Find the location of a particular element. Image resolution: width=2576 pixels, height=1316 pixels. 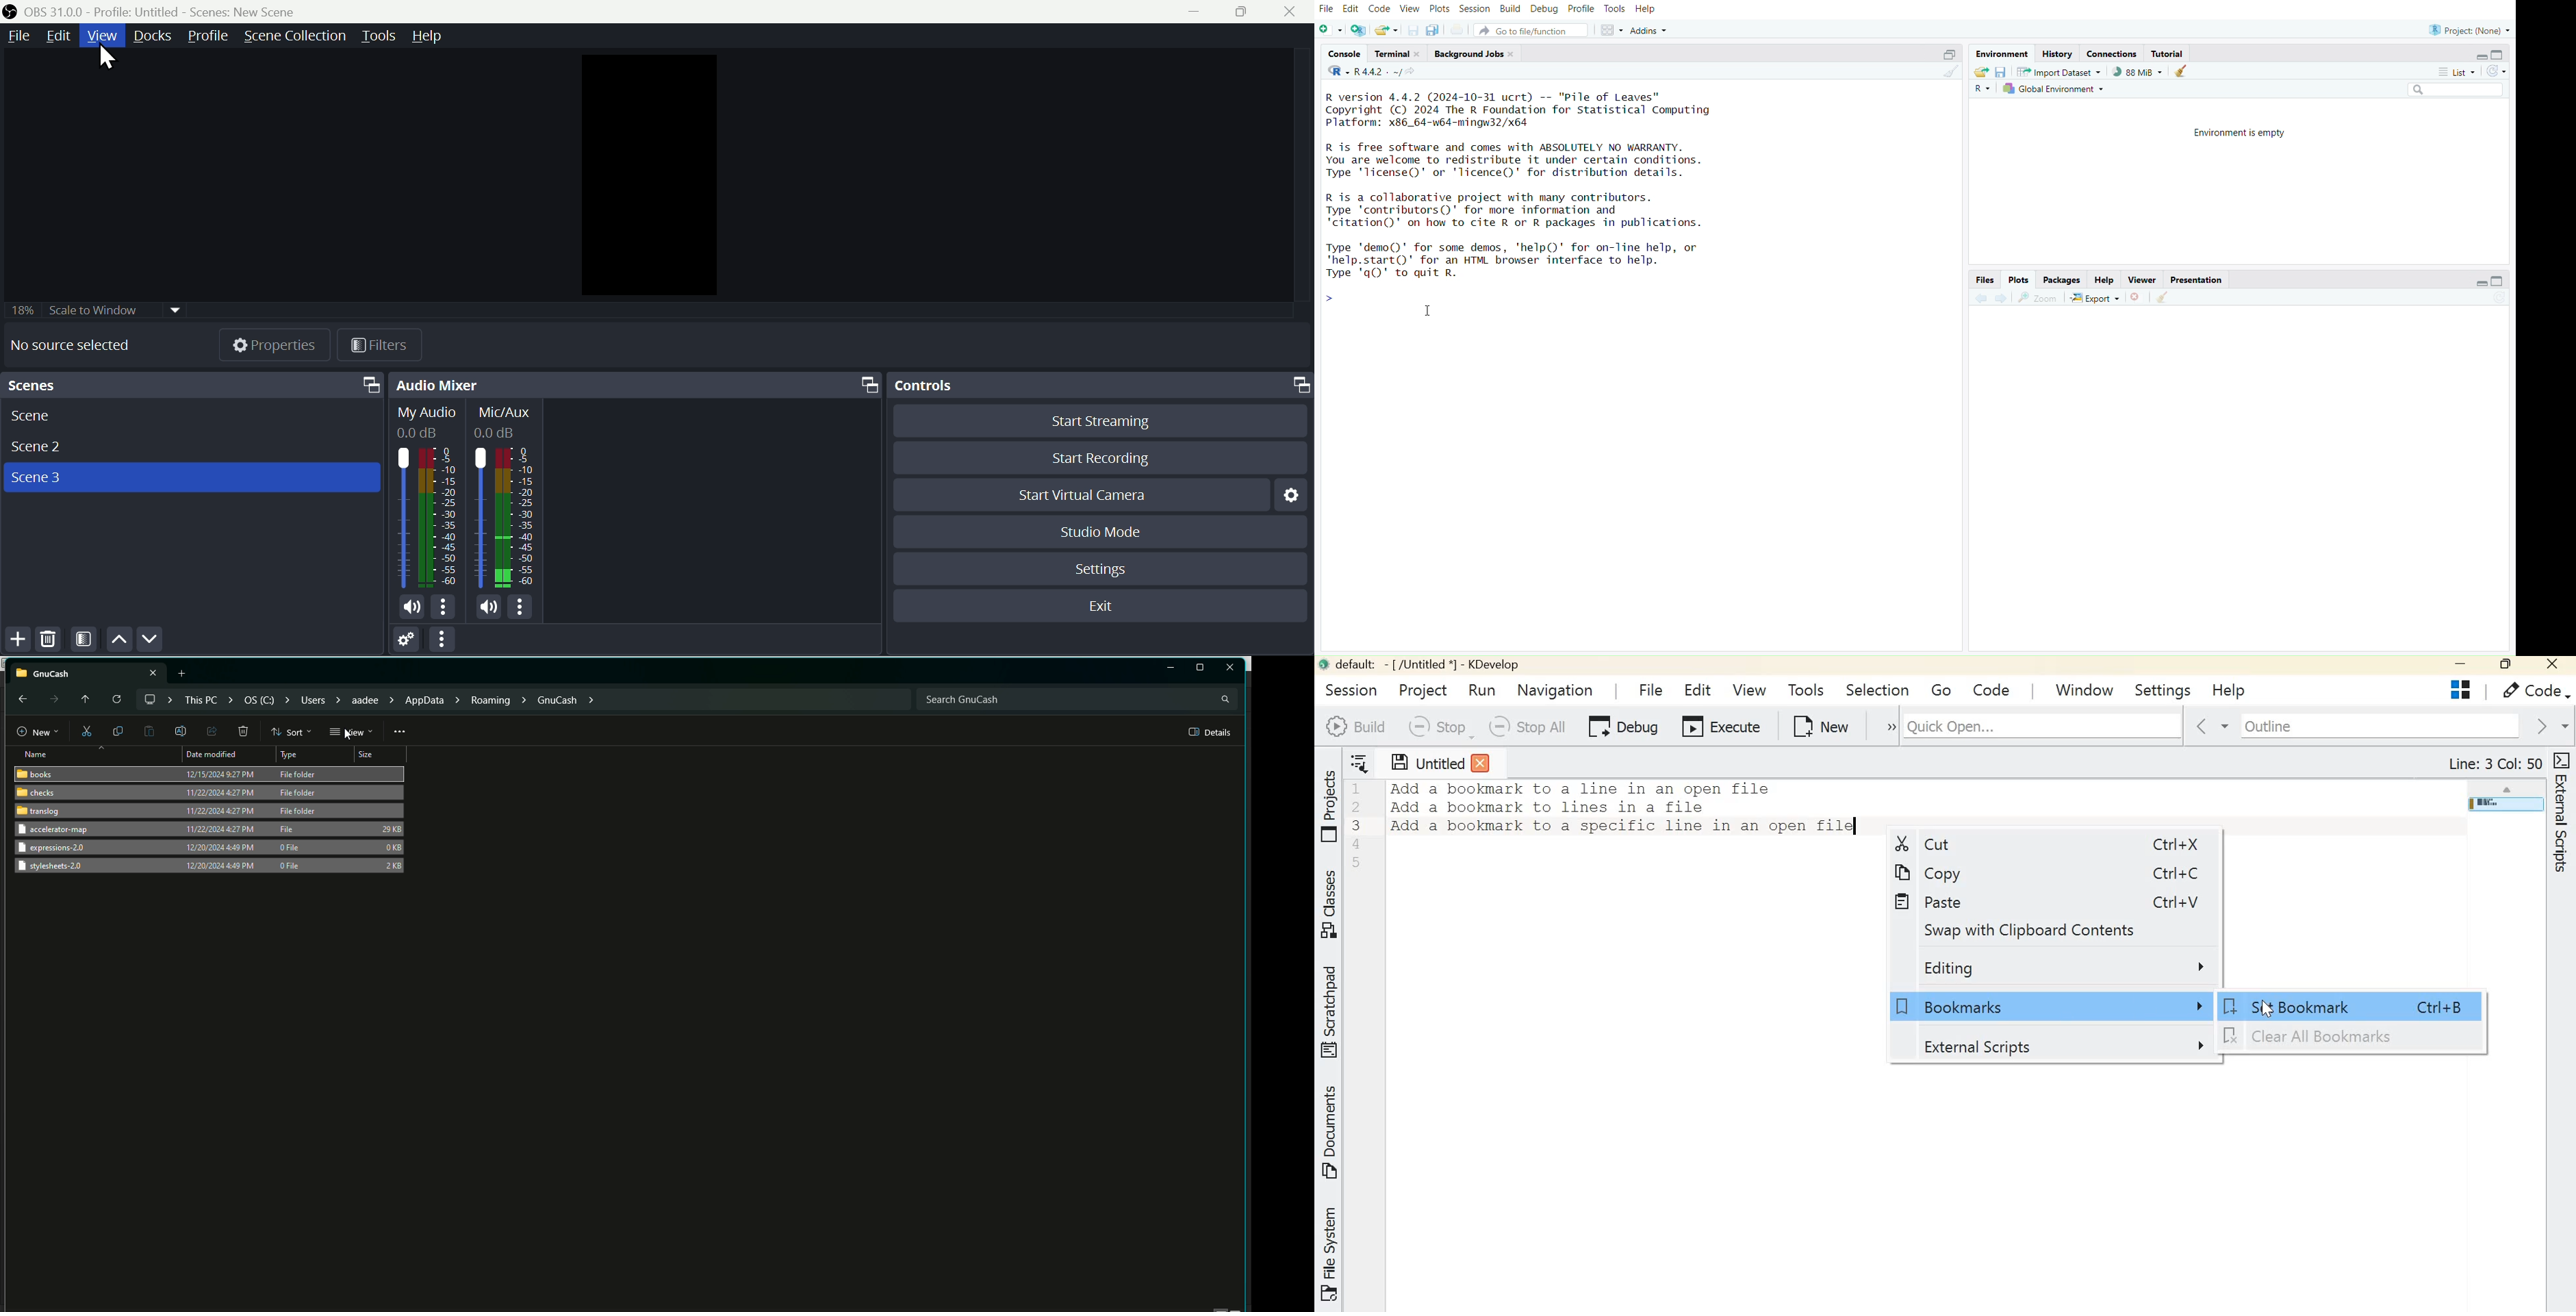

Refresh is located at coordinates (115, 700).